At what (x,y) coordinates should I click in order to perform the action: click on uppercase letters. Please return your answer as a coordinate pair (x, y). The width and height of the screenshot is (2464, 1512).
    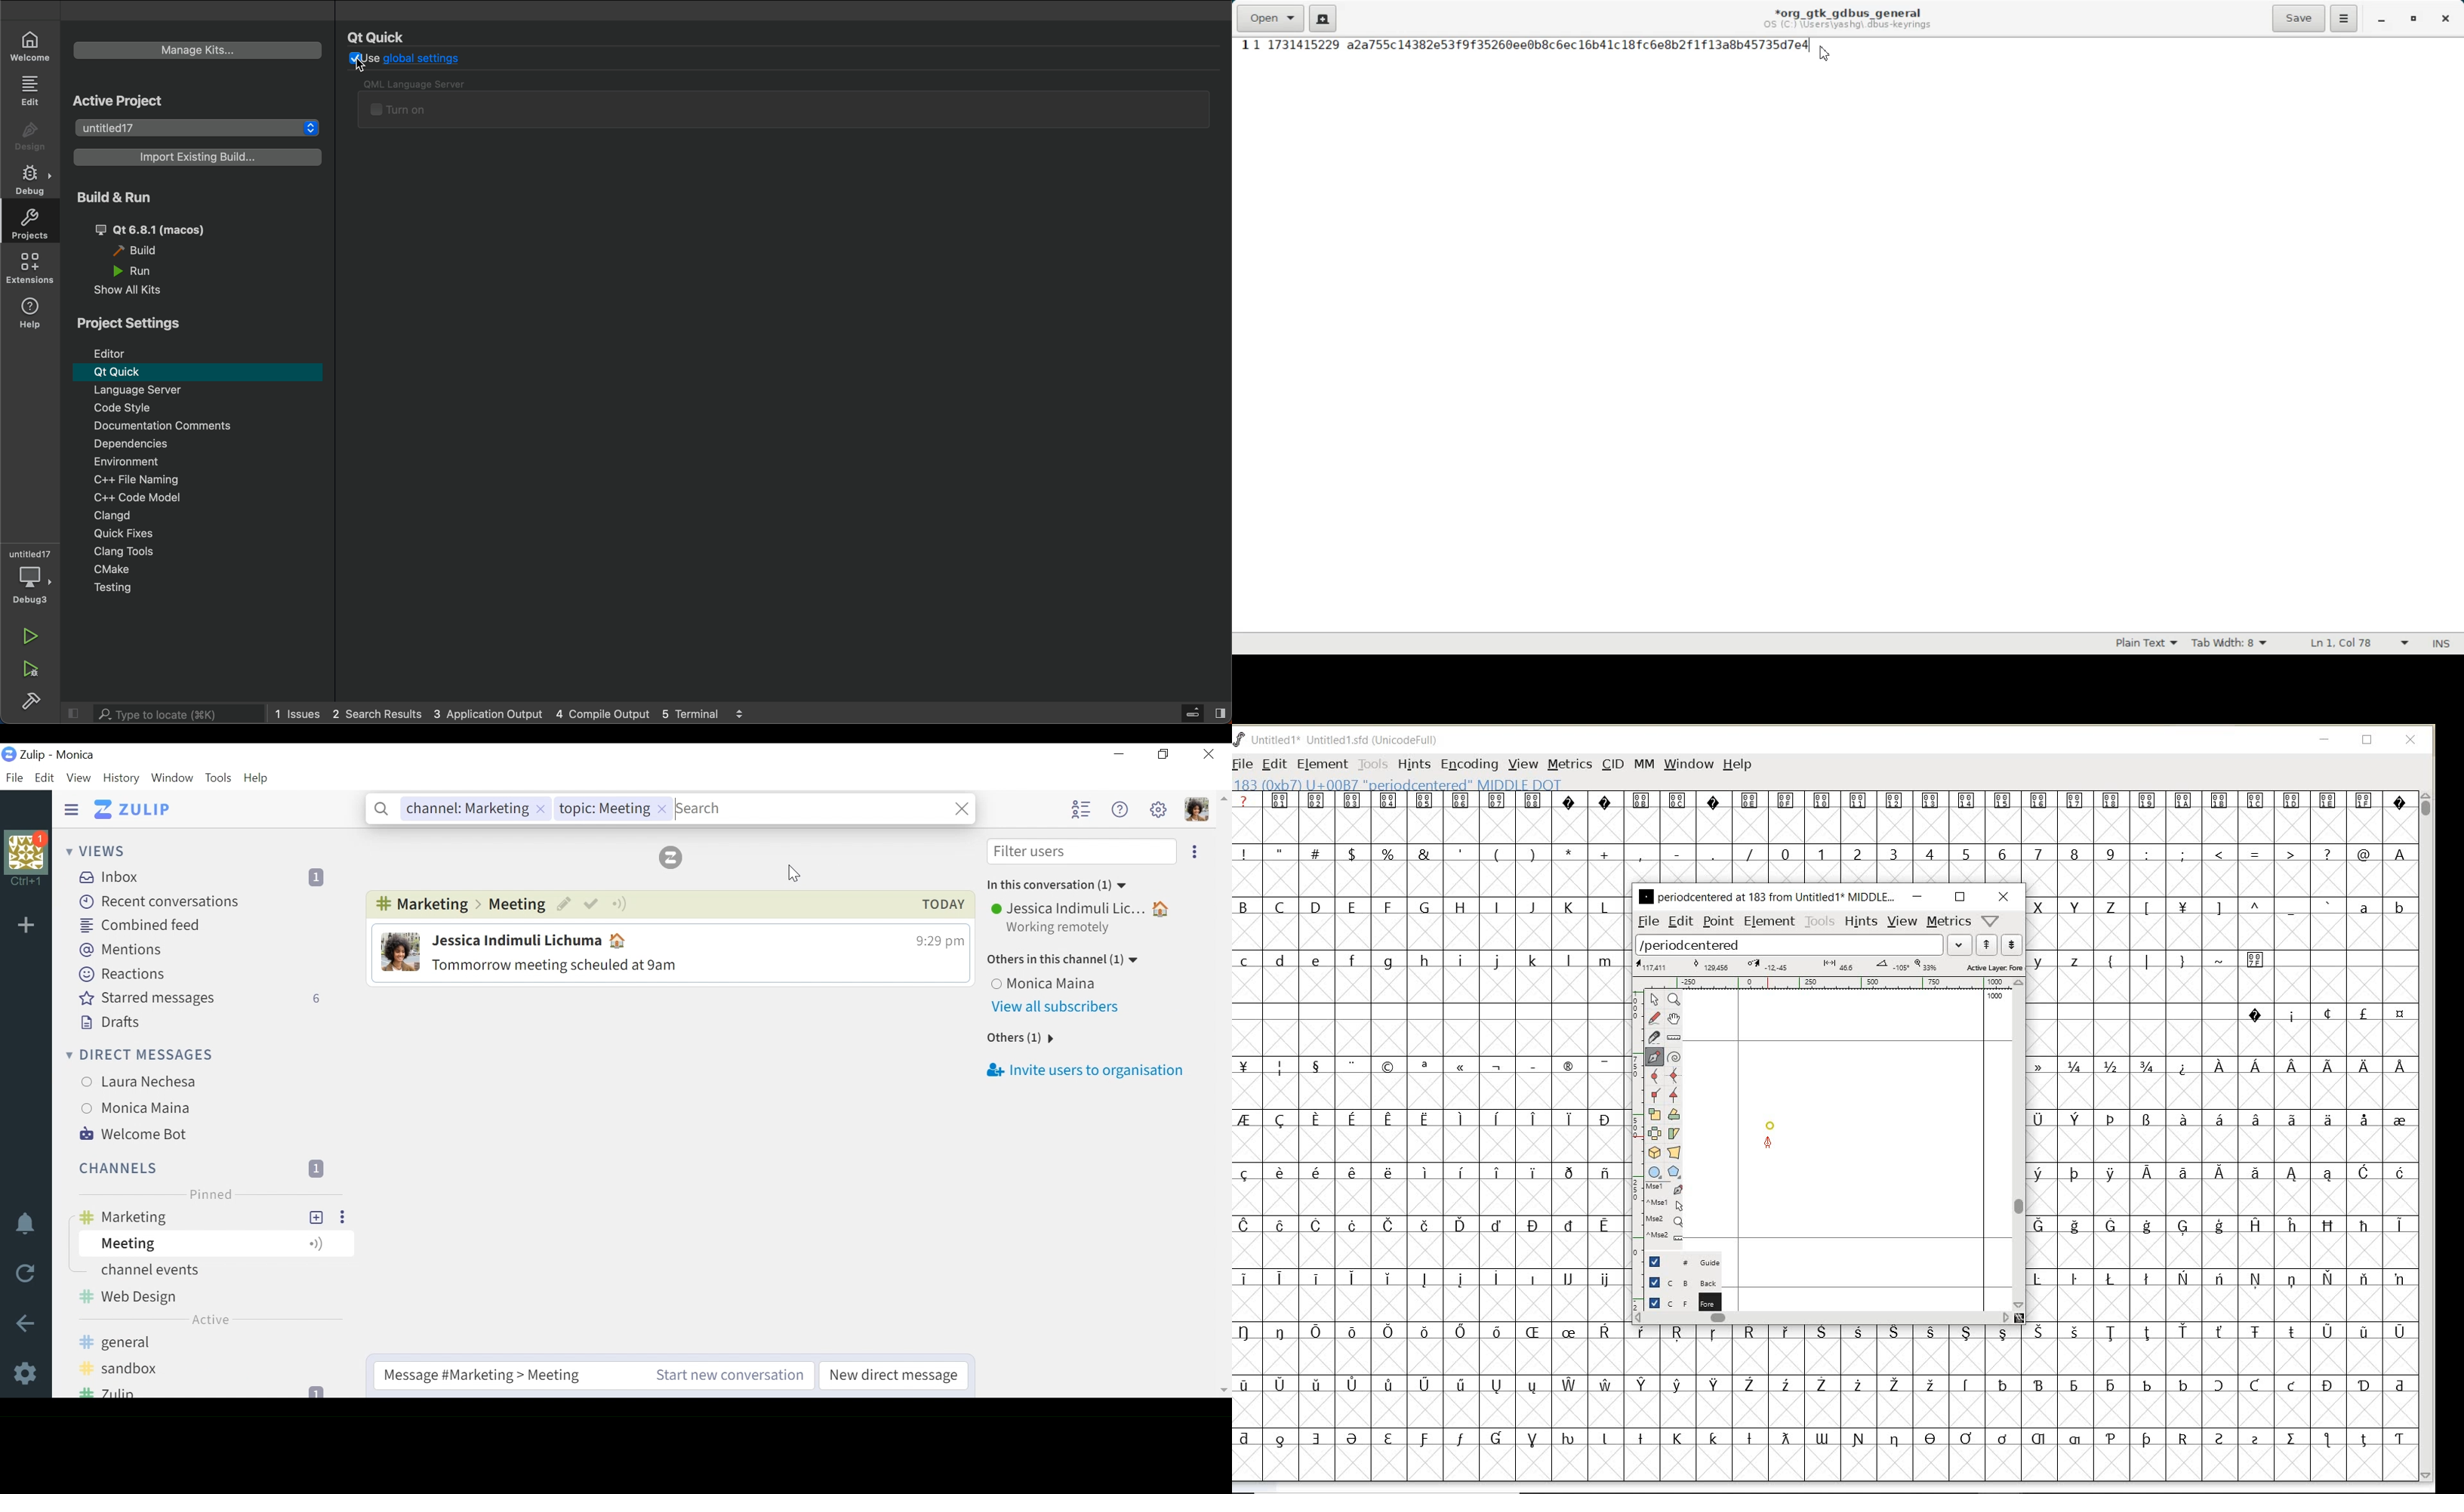
    Looking at the image, I should click on (1426, 907).